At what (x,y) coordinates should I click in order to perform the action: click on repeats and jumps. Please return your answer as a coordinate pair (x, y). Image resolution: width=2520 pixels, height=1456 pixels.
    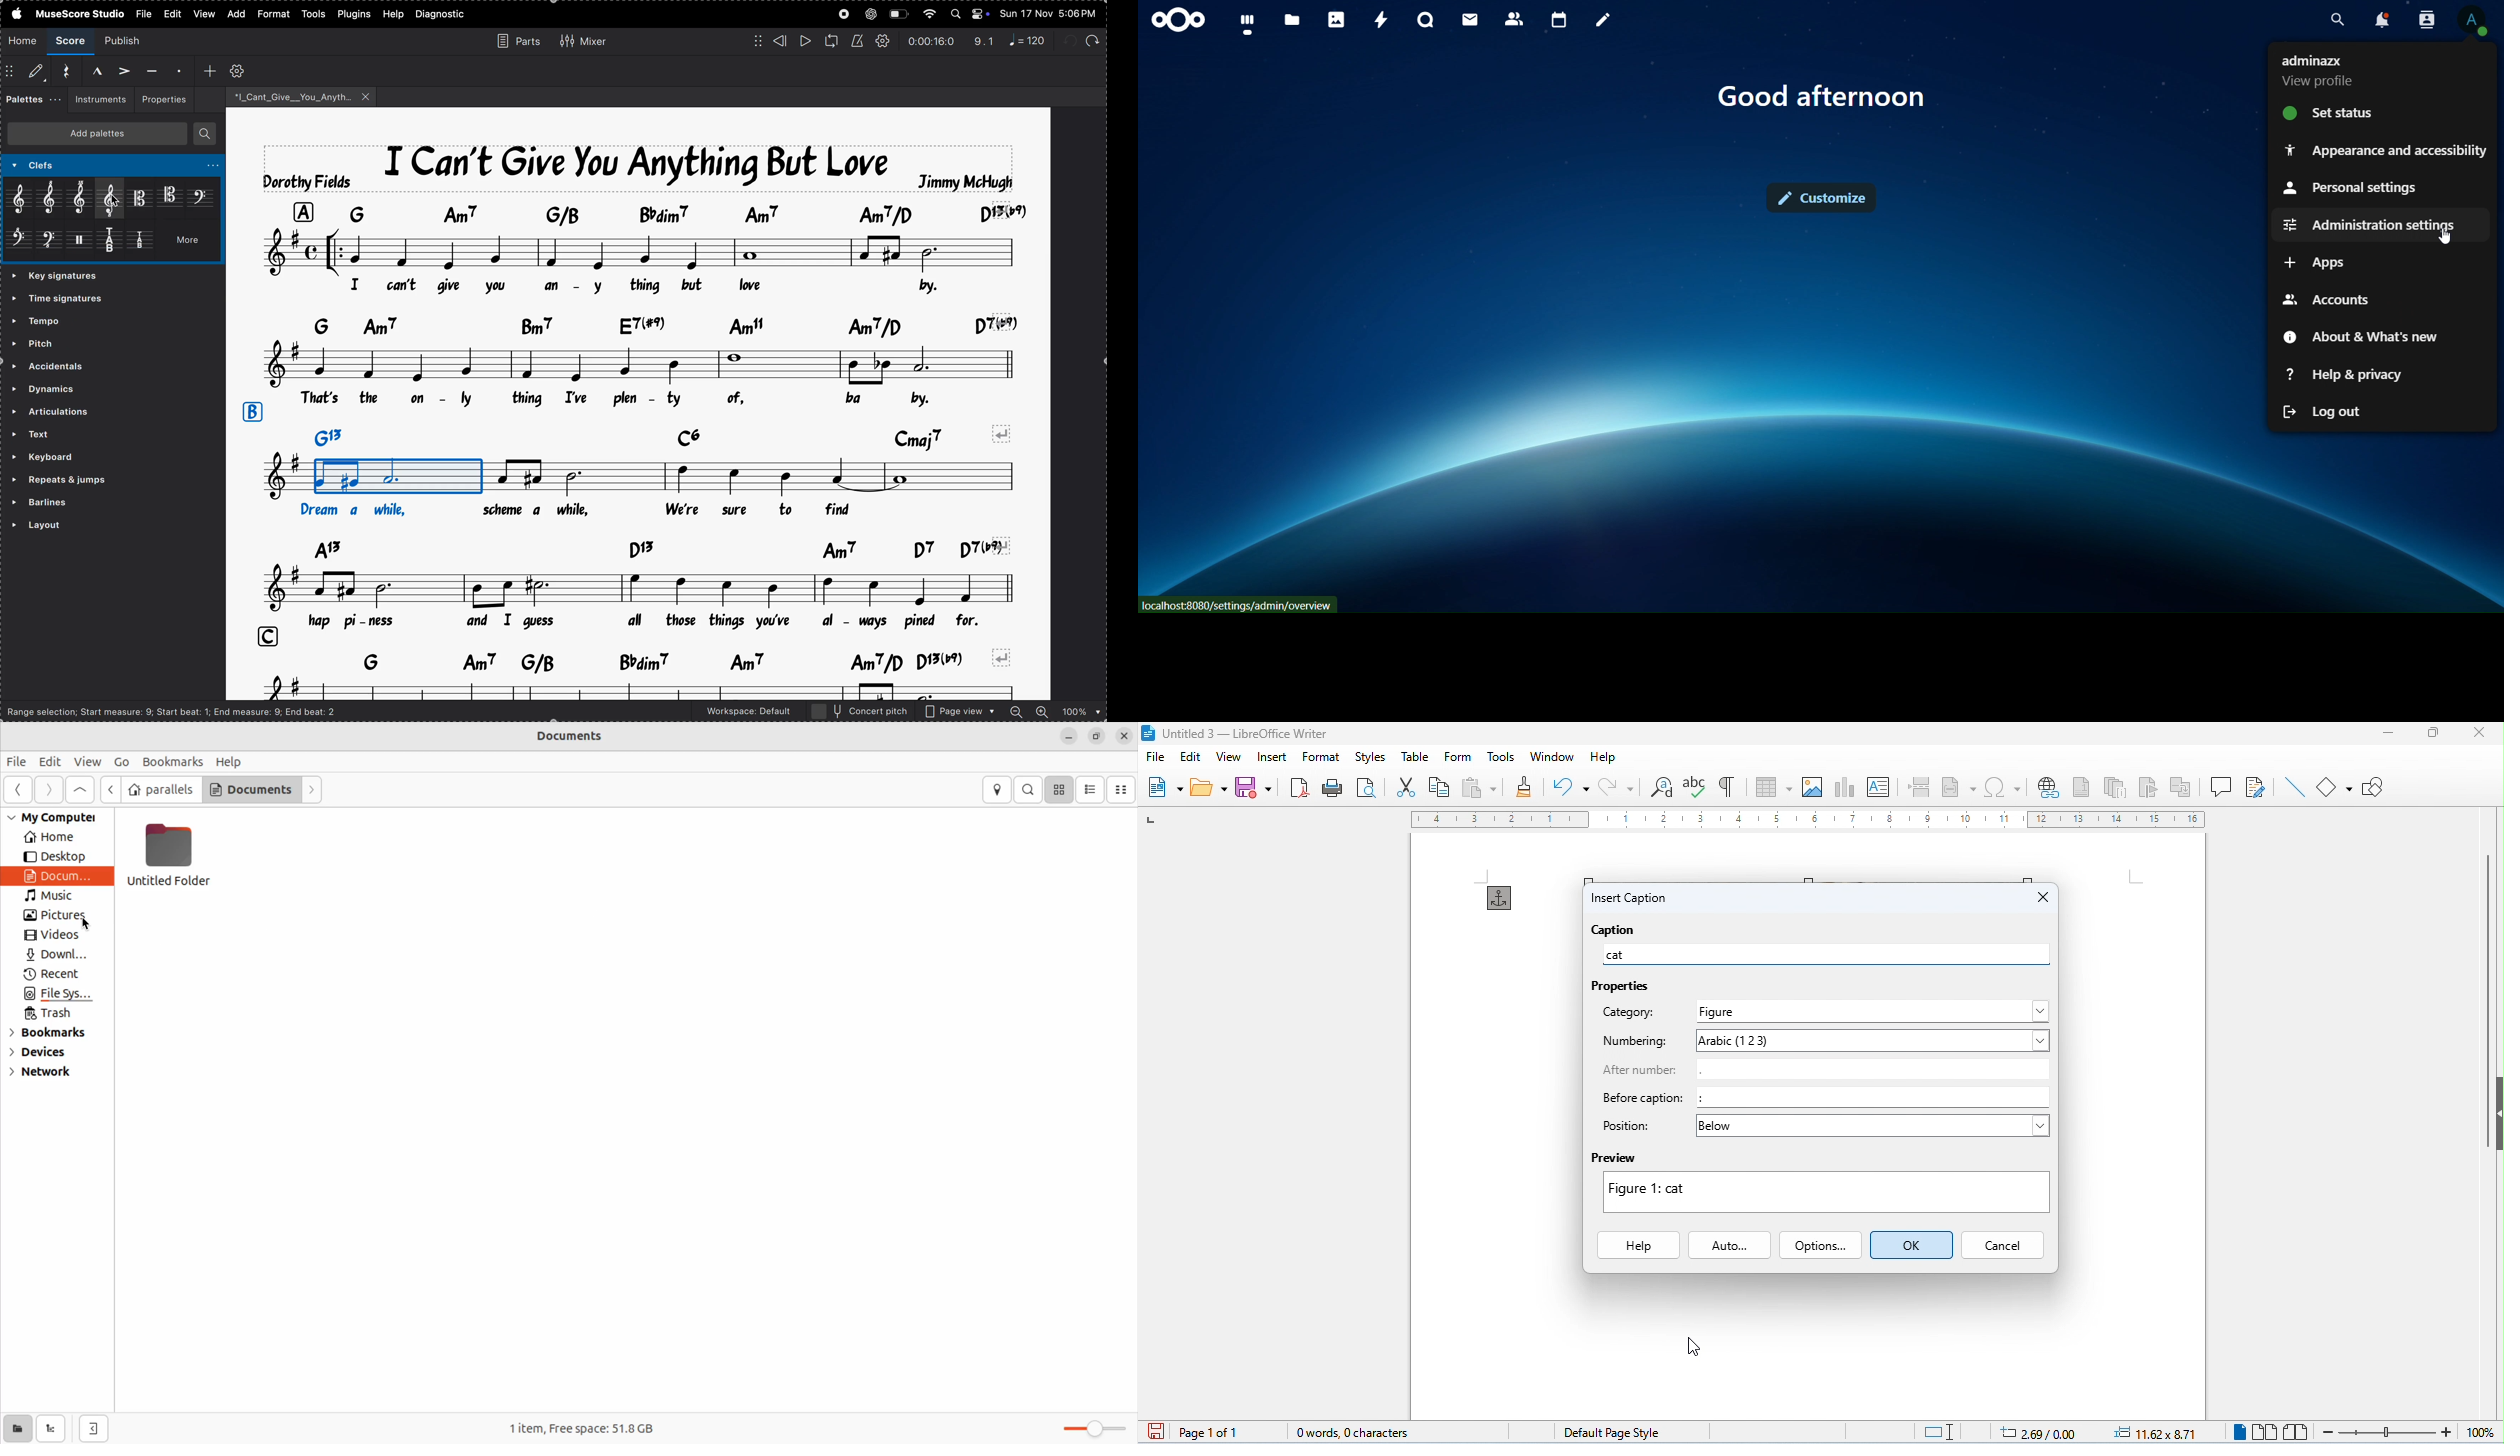
    Looking at the image, I should click on (85, 480).